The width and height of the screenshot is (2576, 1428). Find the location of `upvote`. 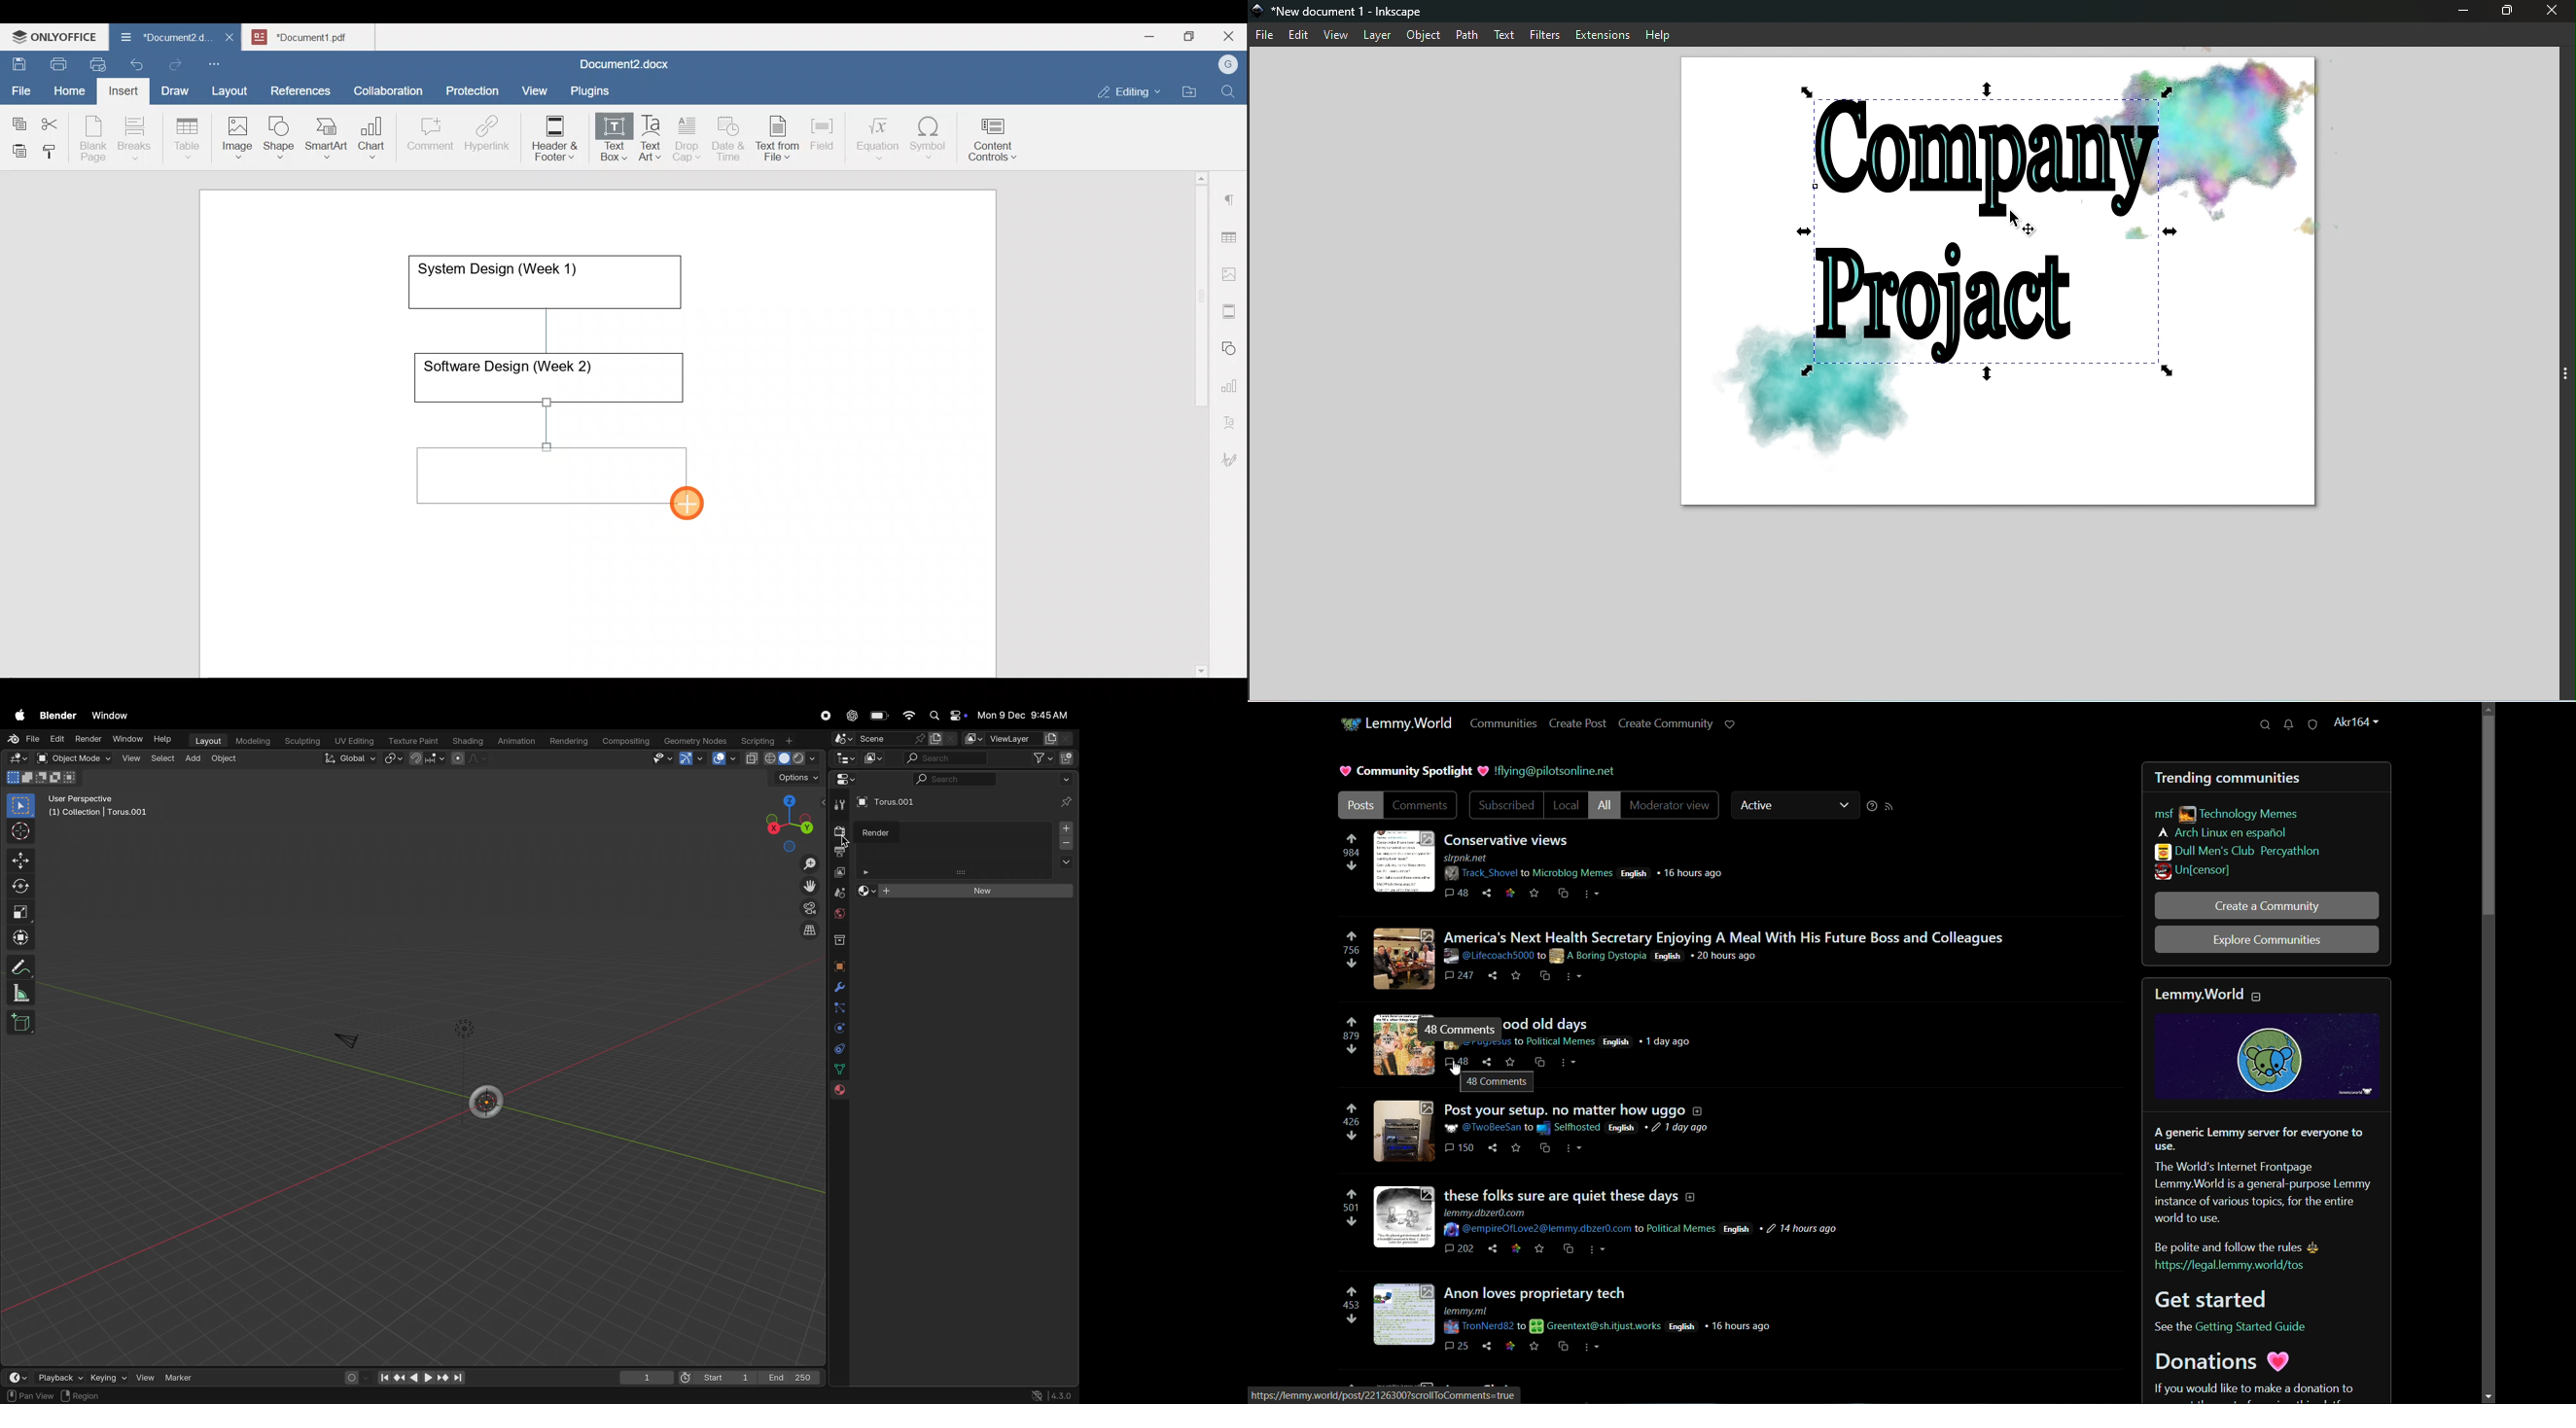

upvote is located at coordinates (1352, 1023).